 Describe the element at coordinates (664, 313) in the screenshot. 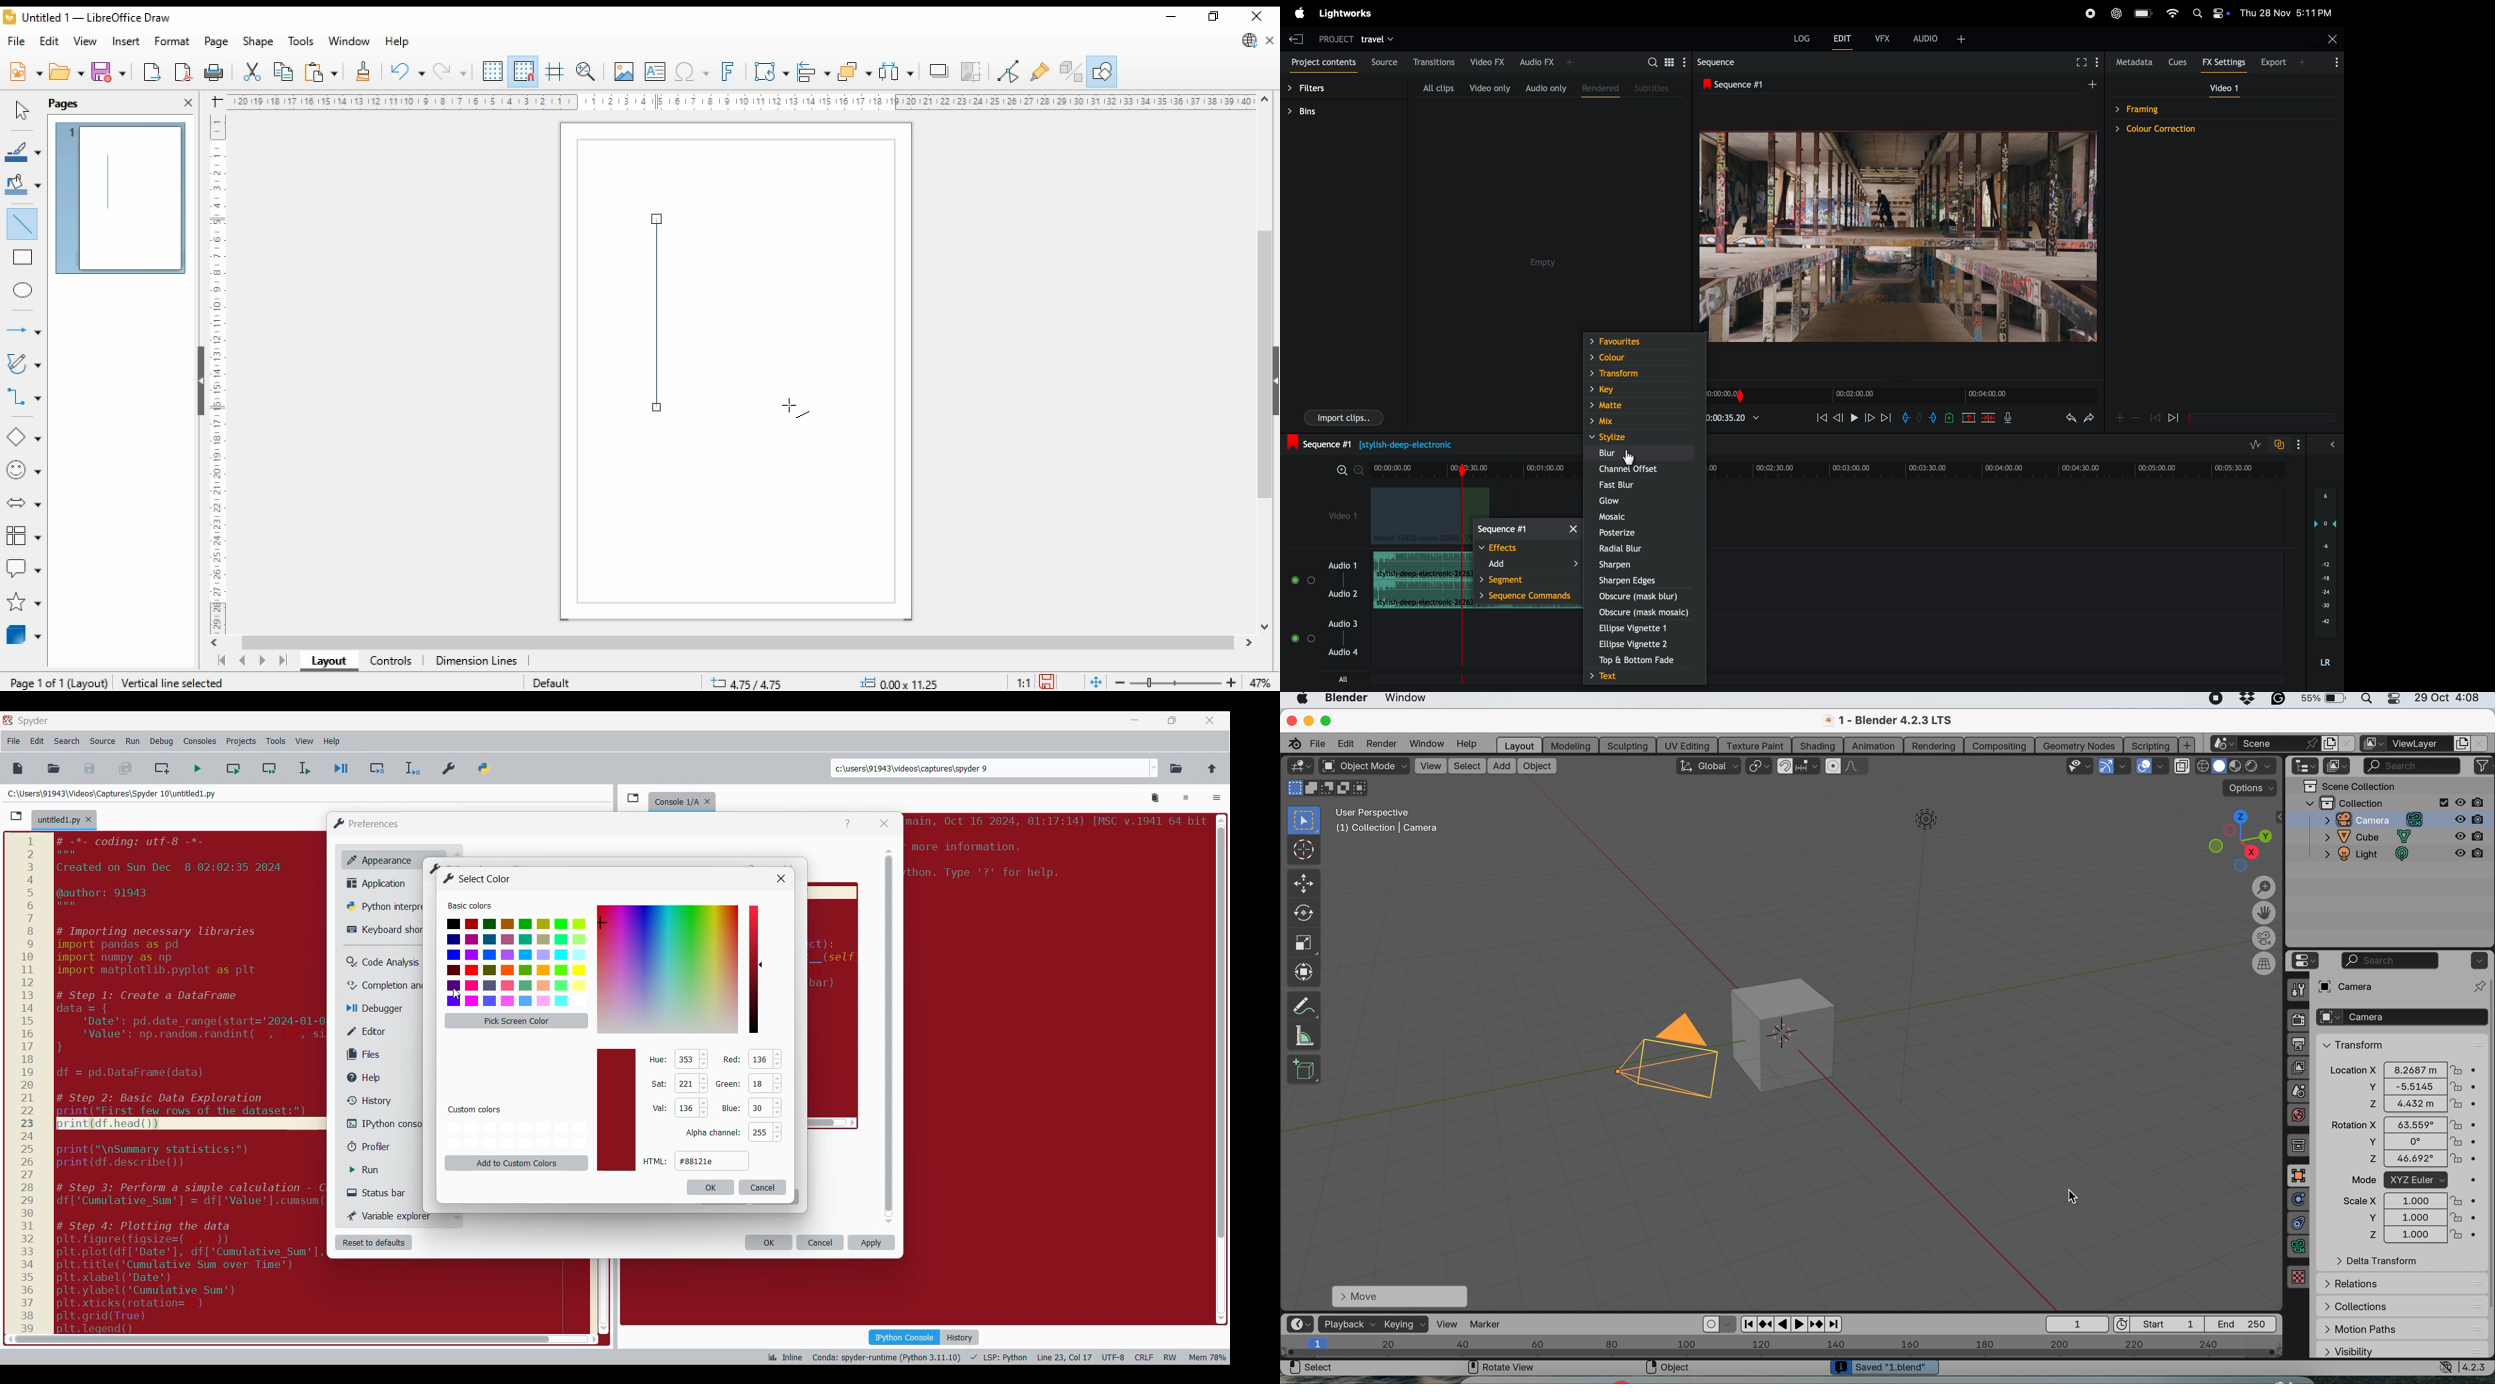

I see `new shape` at that location.